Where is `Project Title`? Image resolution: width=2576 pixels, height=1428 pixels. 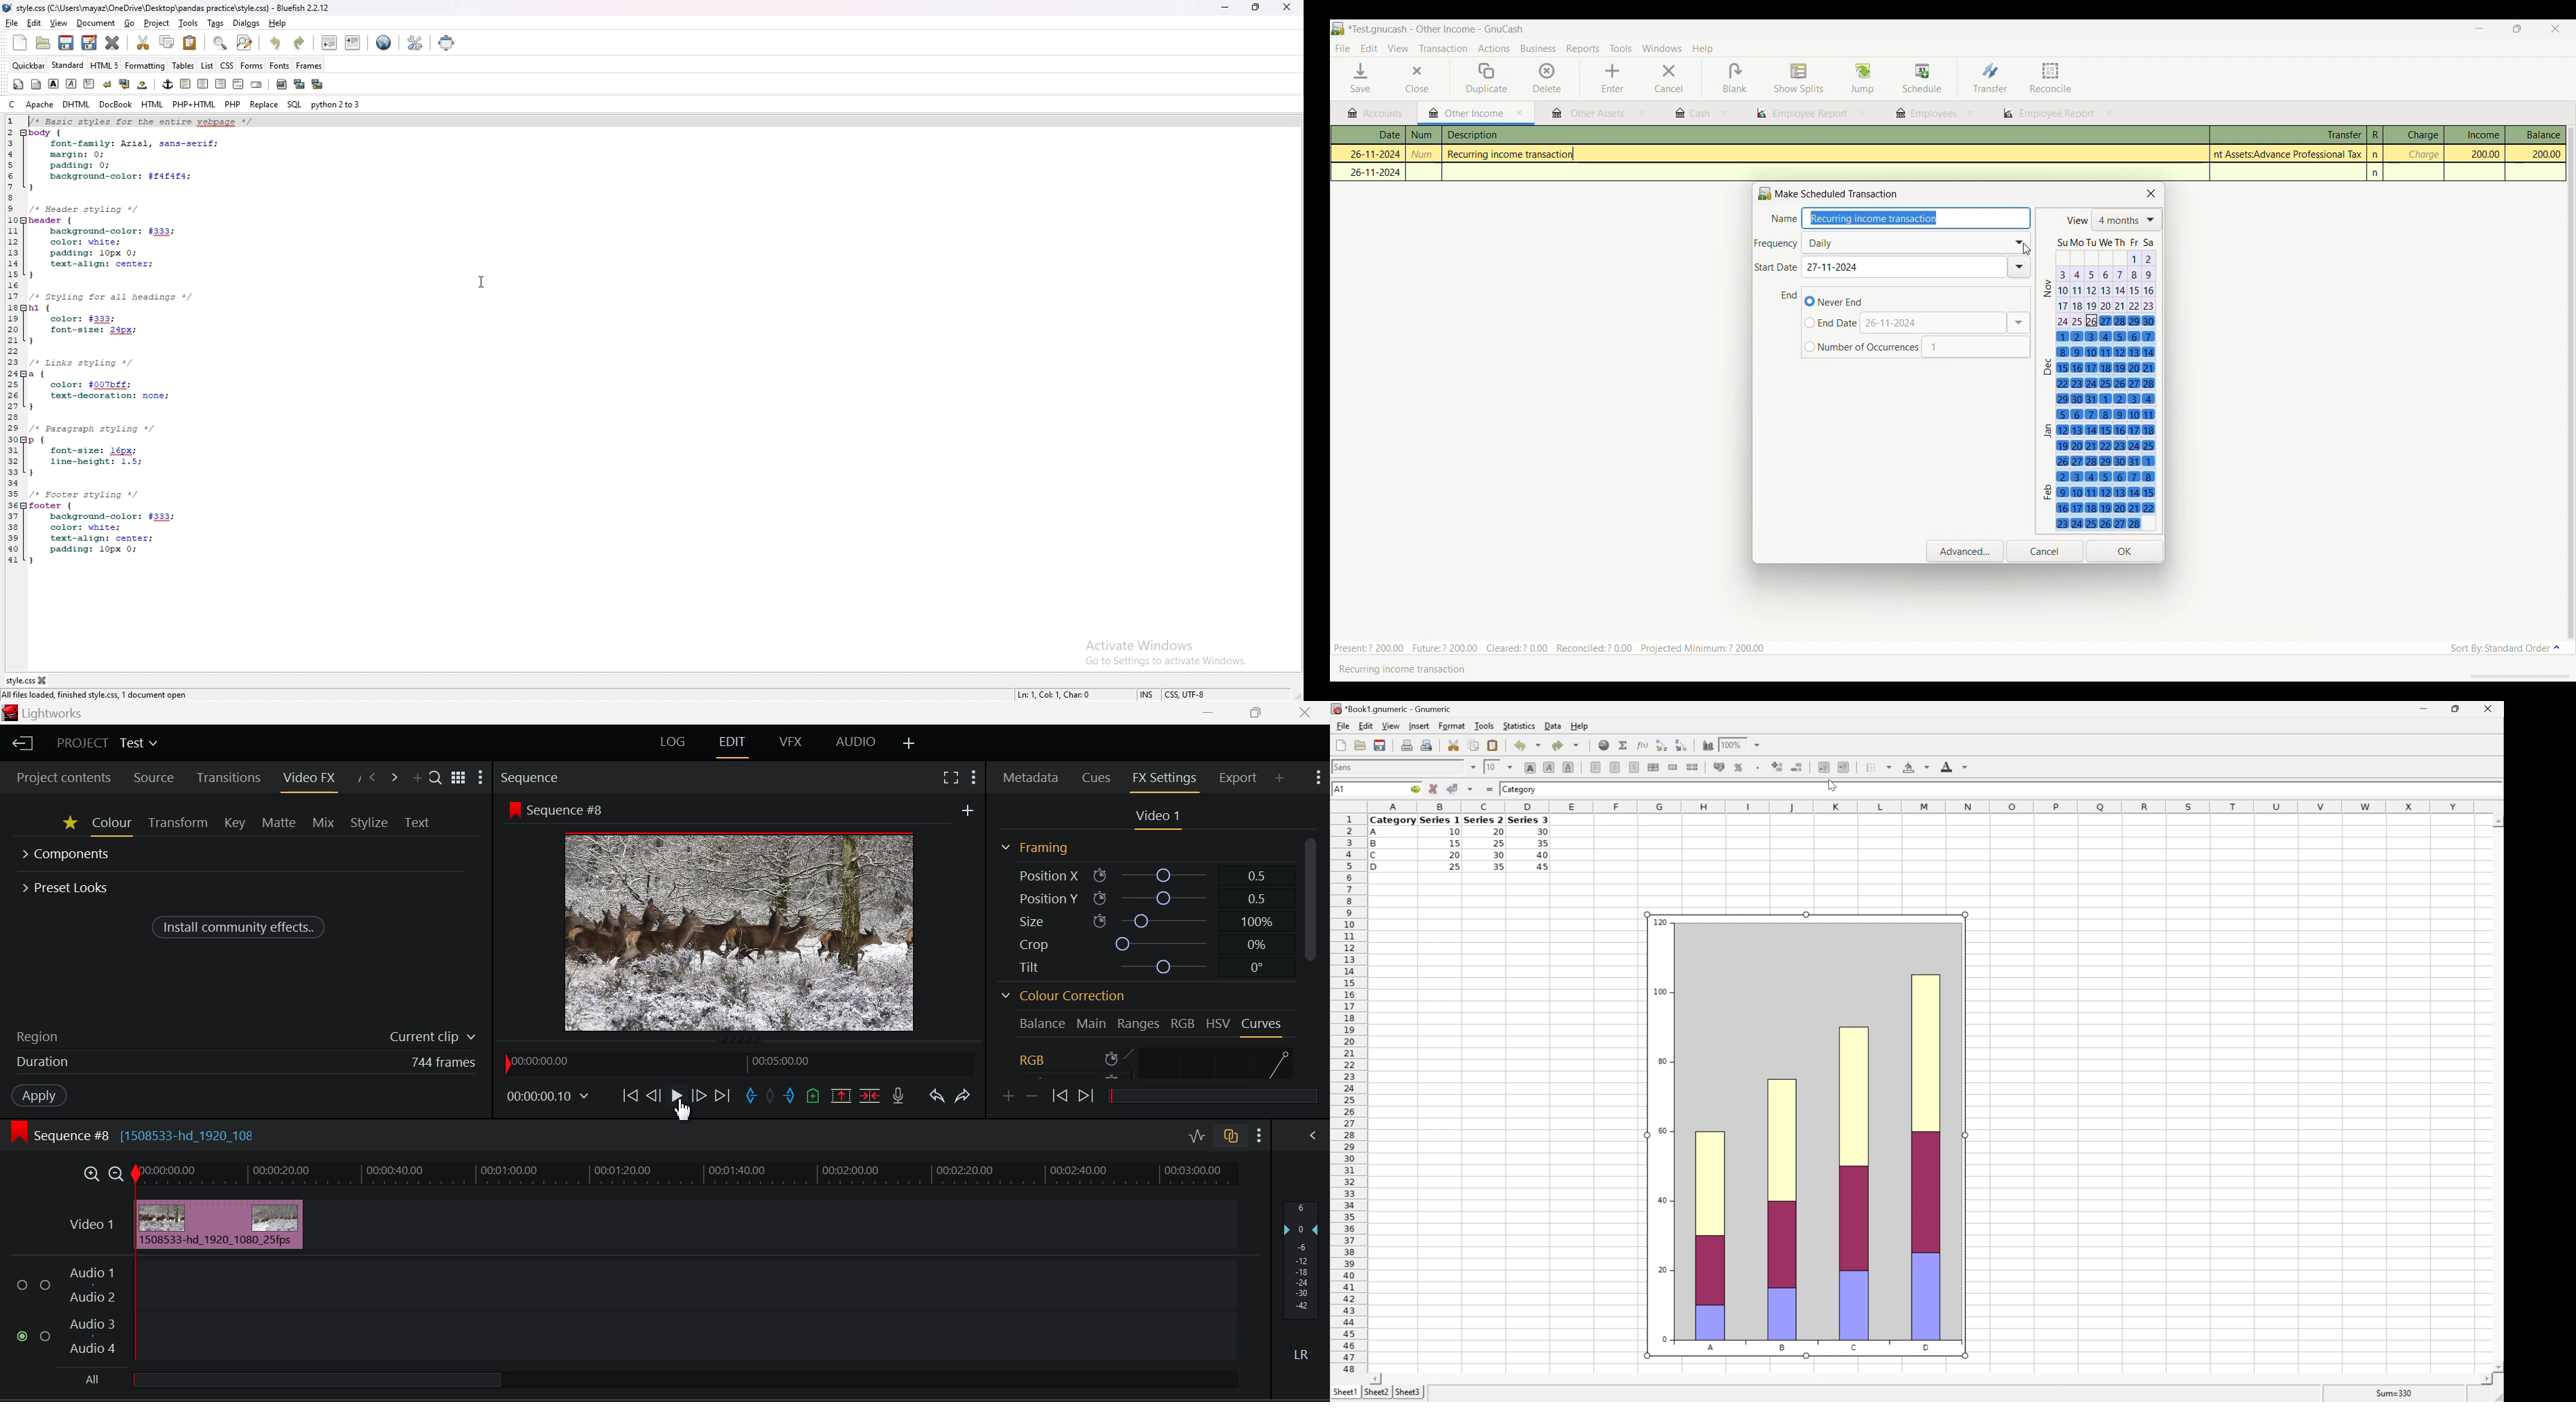 Project Title is located at coordinates (107, 744).